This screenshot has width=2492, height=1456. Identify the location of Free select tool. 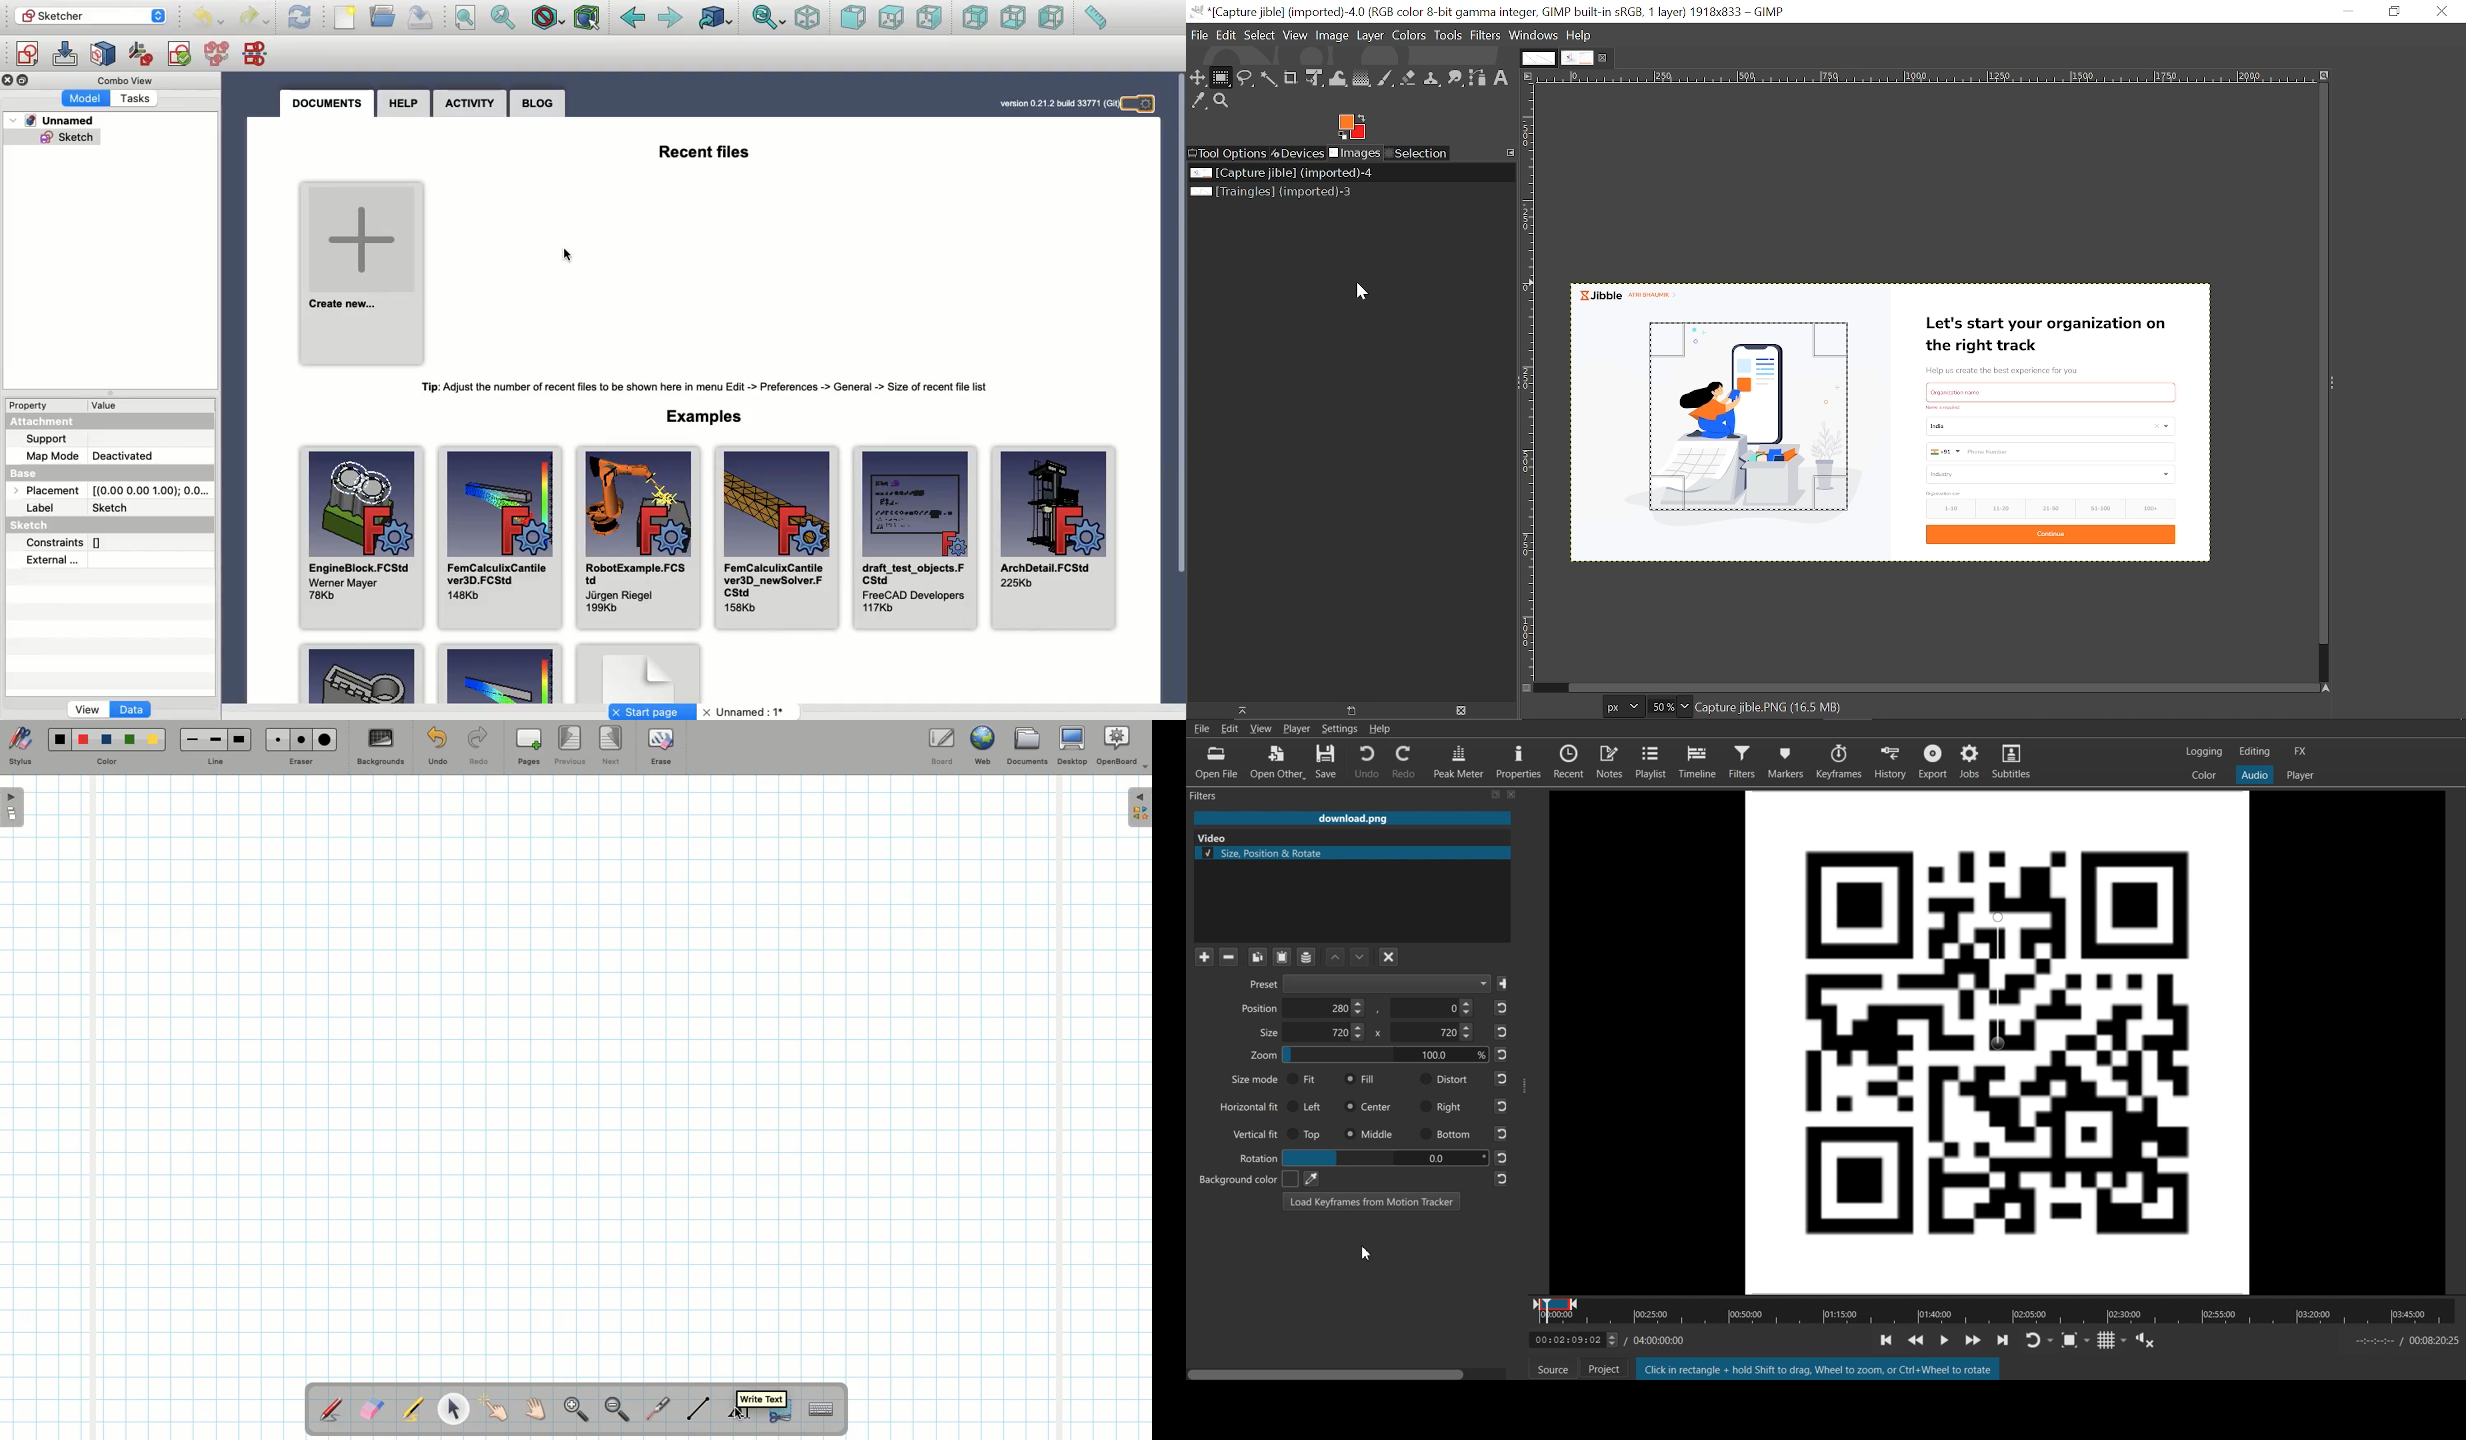
(1244, 79).